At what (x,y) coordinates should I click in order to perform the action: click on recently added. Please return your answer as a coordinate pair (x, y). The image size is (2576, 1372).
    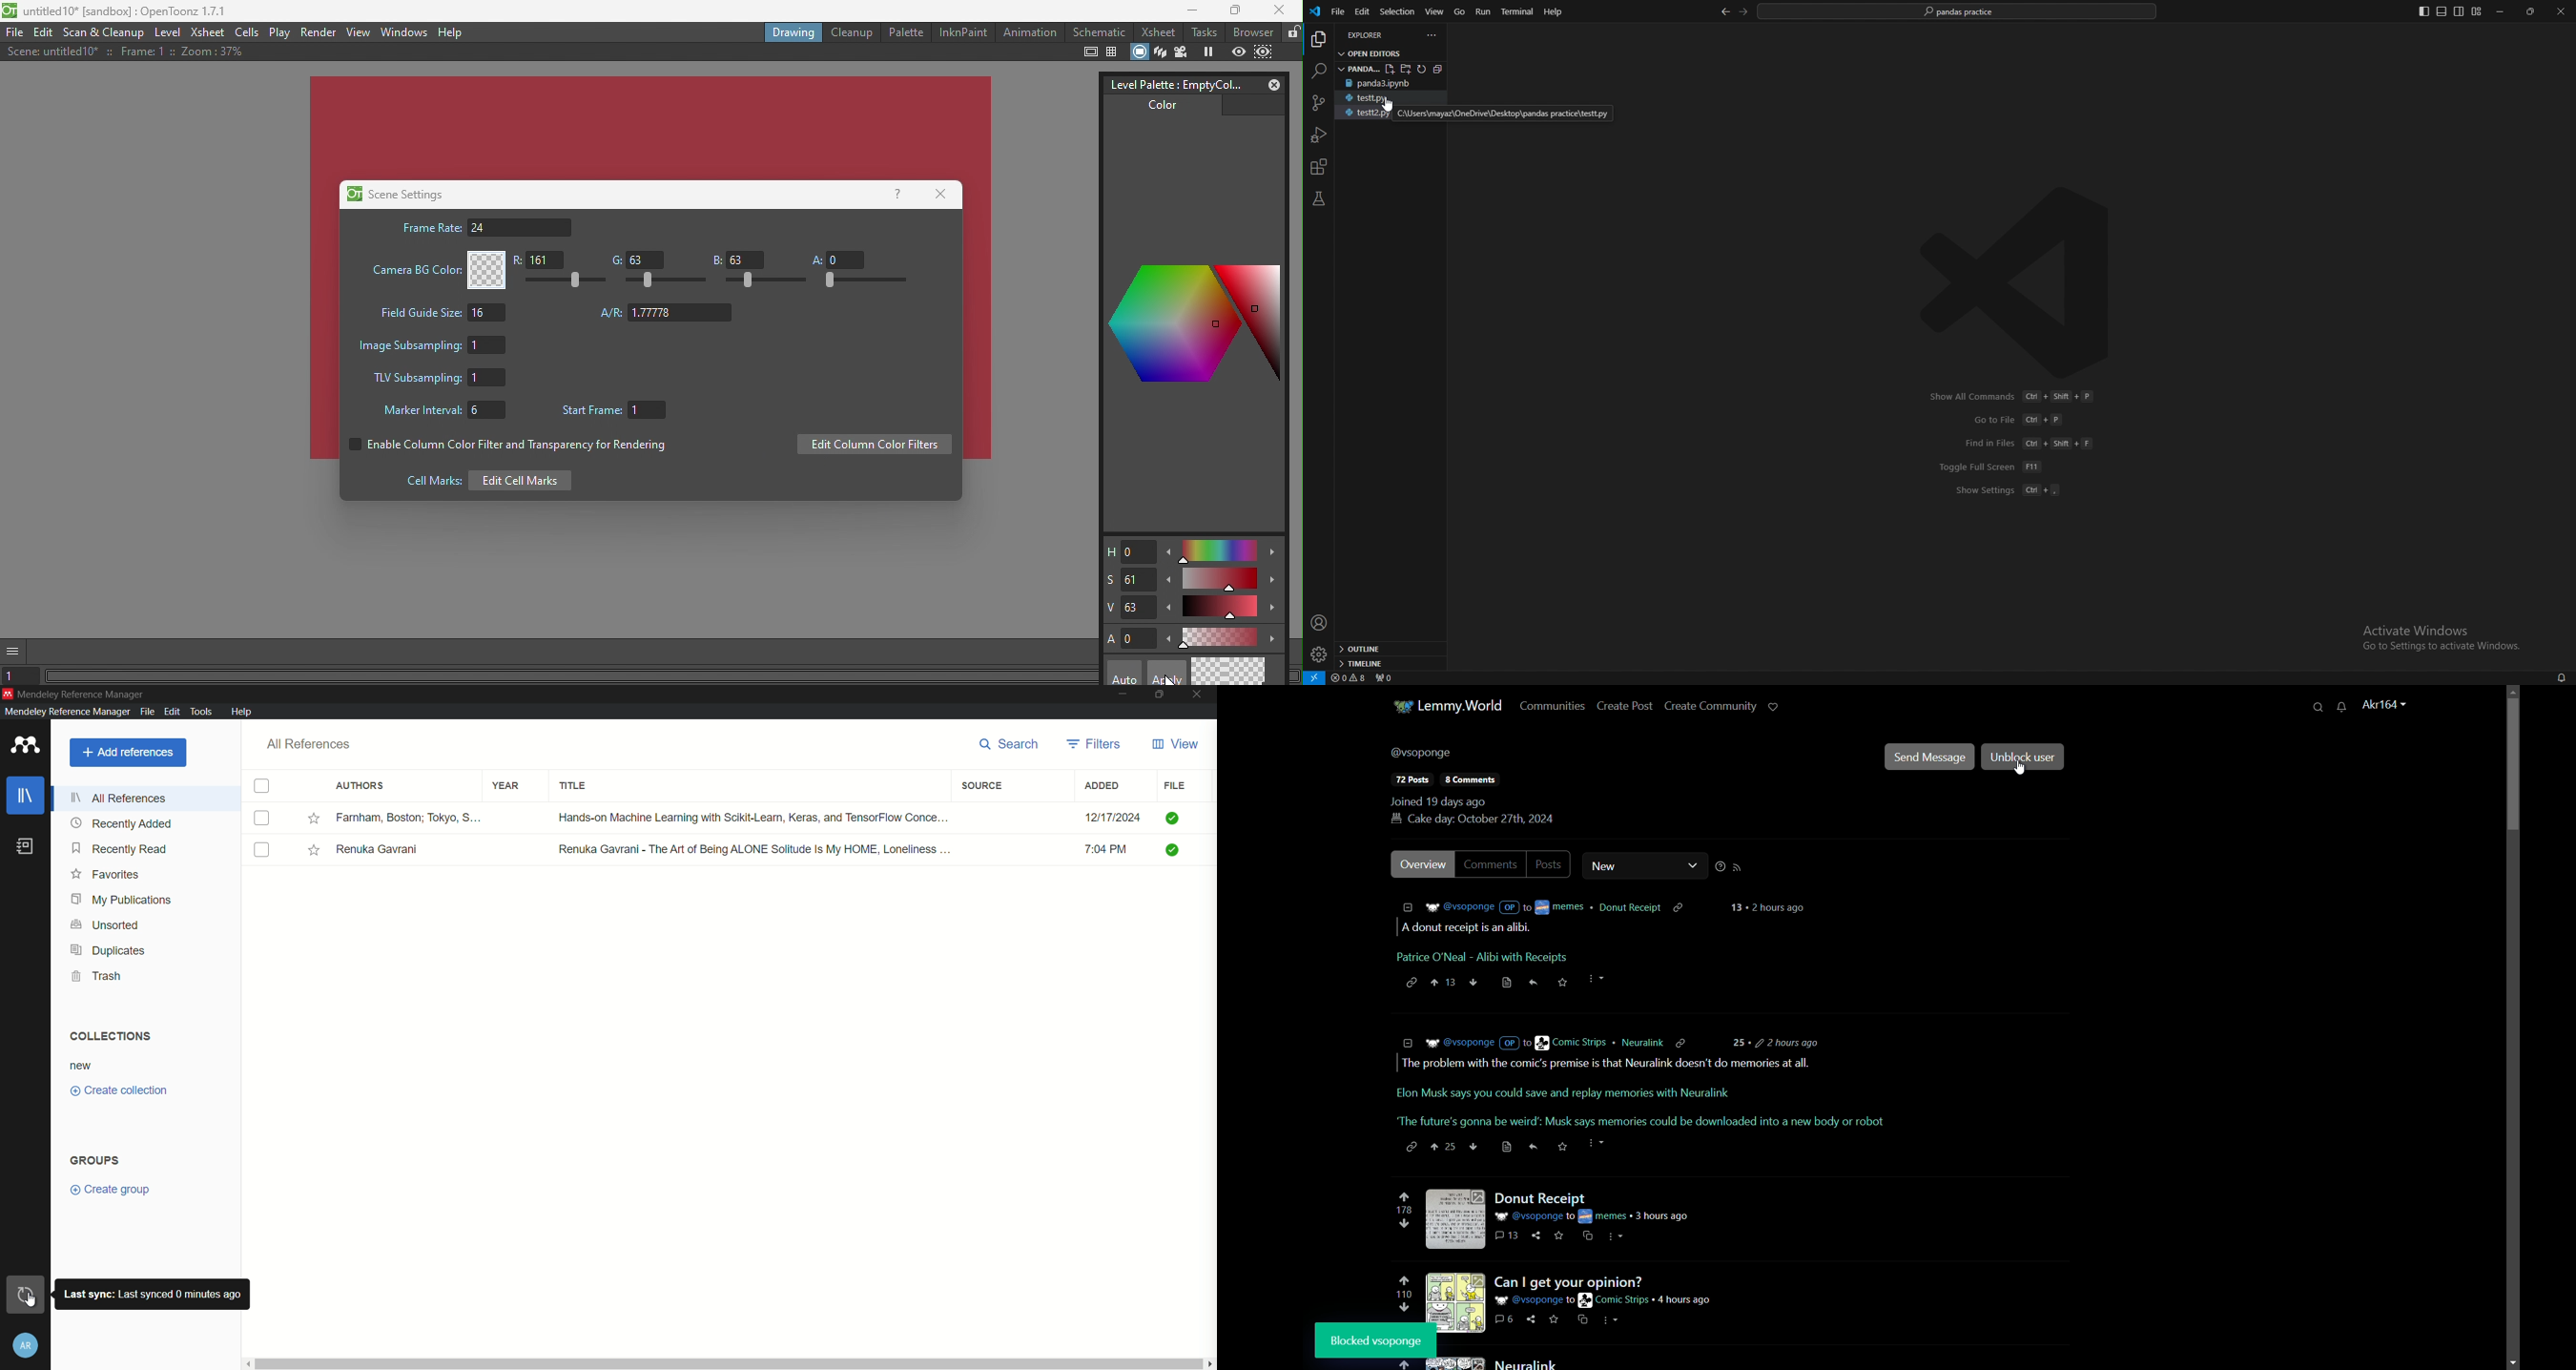
    Looking at the image, I should click on (119, 823).